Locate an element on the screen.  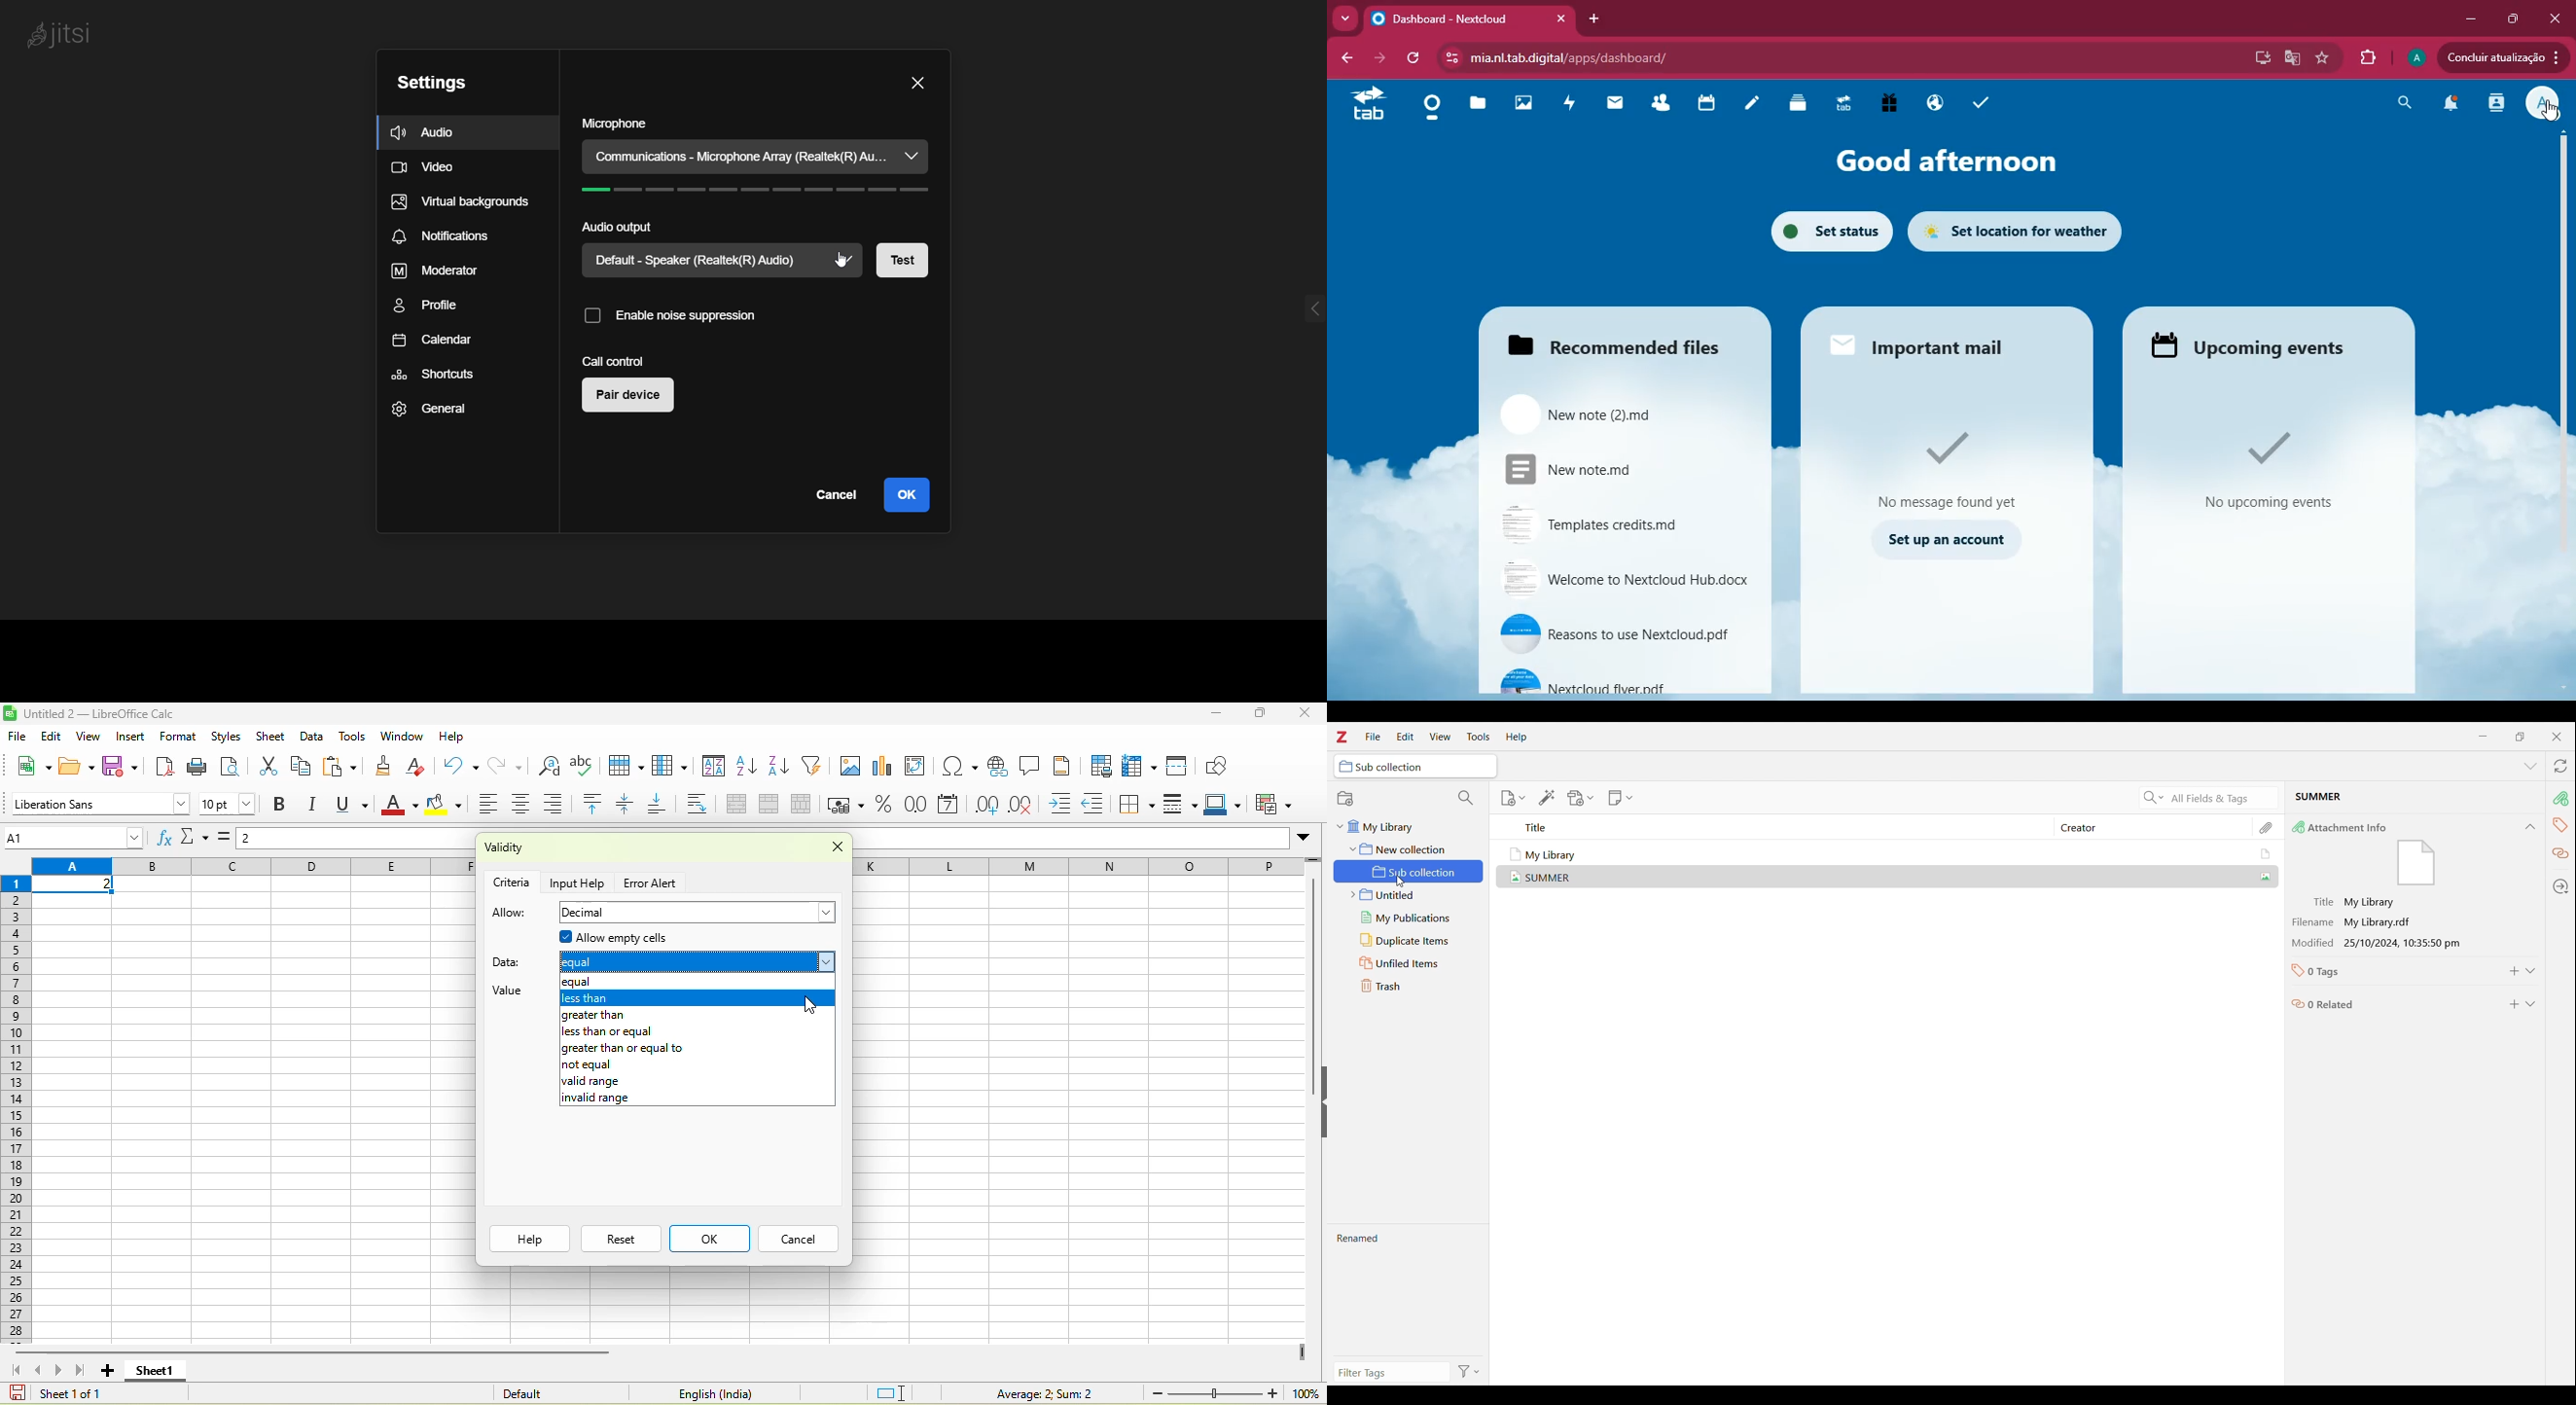
current speaker is located at coordinates (706, 261).